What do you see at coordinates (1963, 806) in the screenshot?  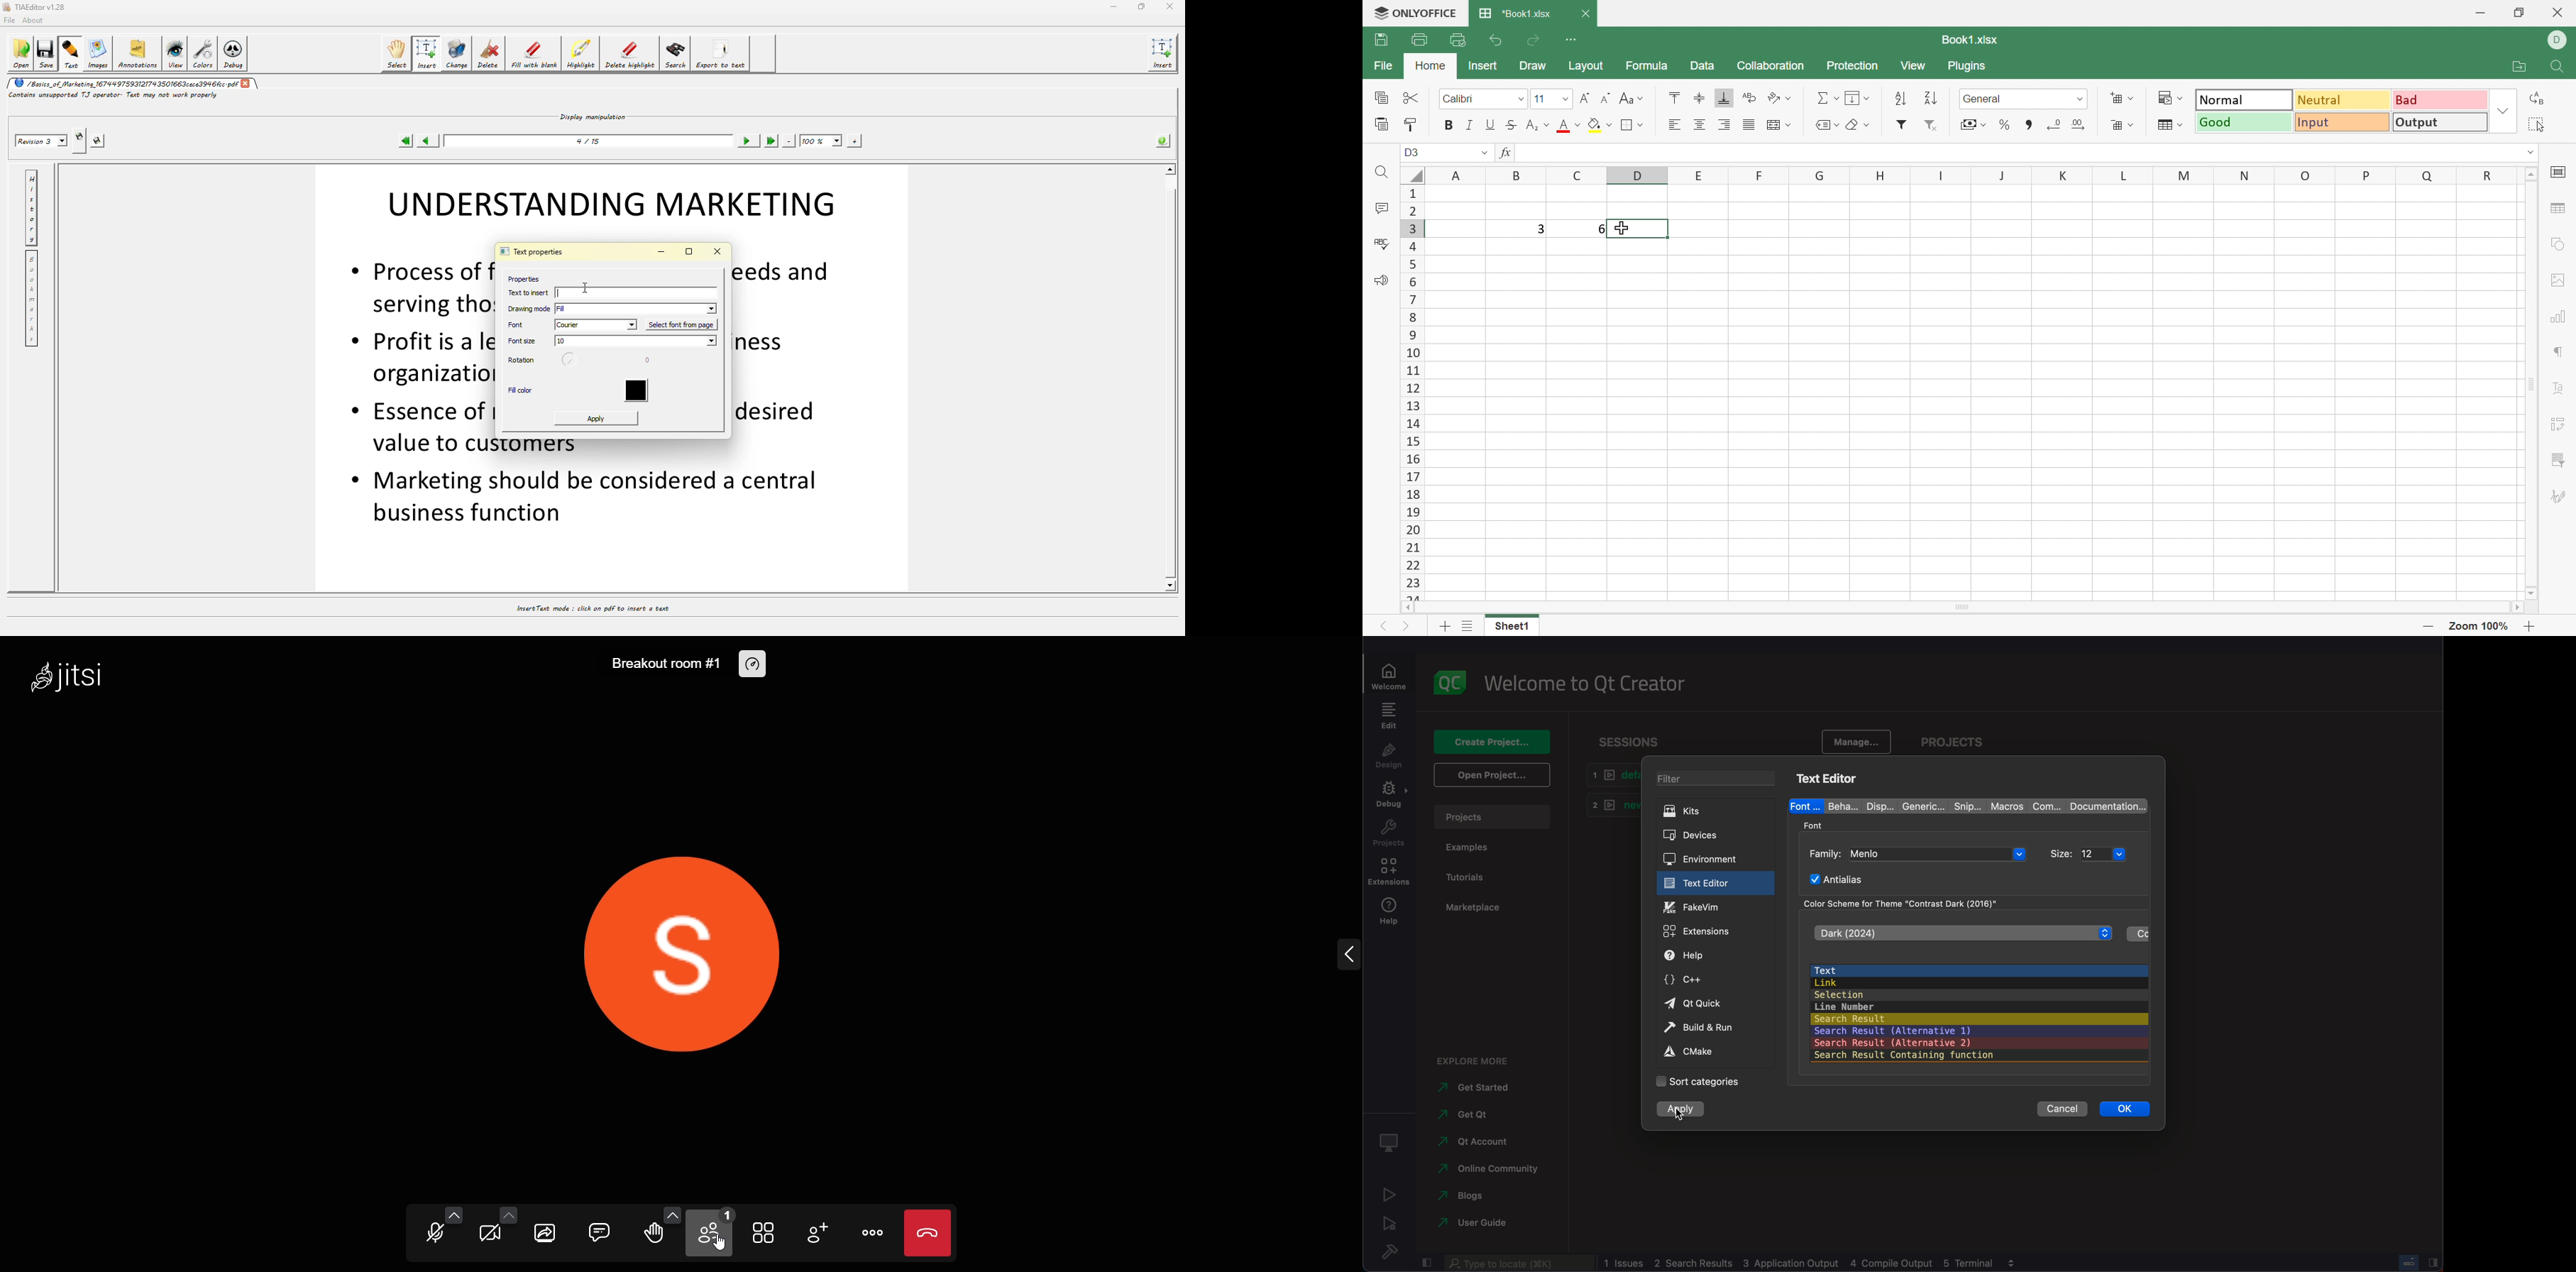 I see `snip` at bounding box center [1963, 806].